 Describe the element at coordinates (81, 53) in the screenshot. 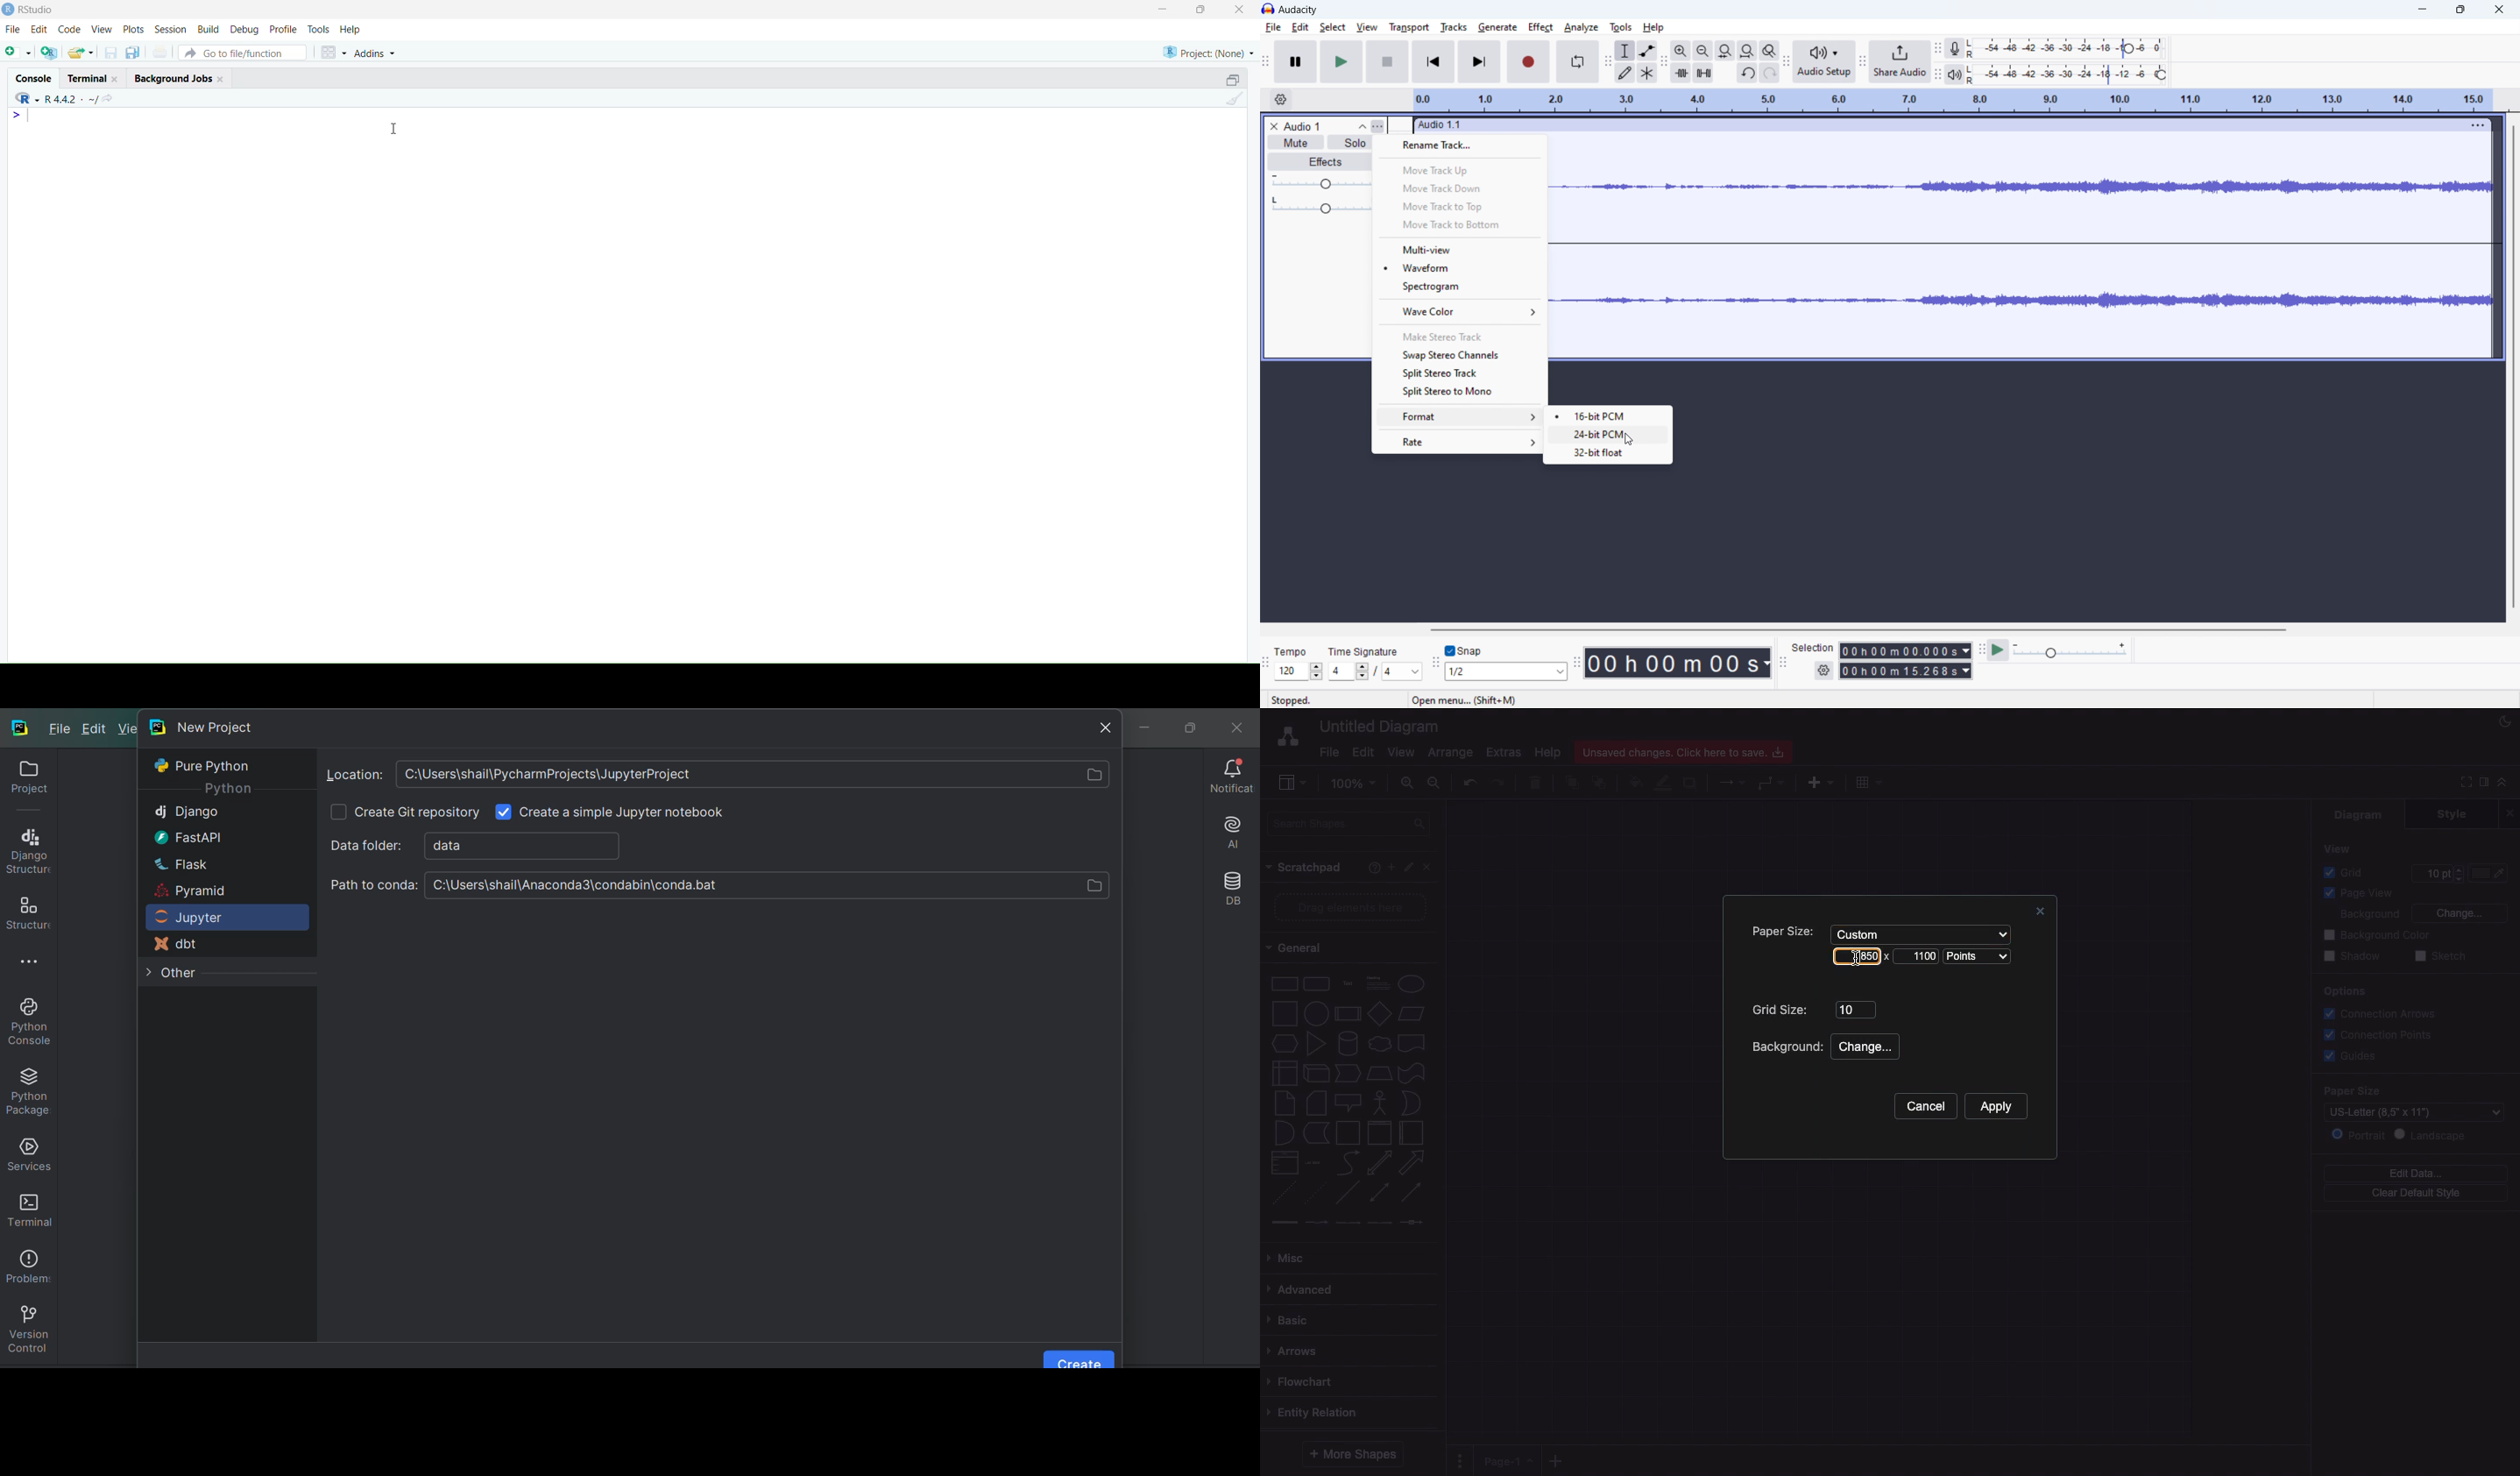

I see `share as` at that location.